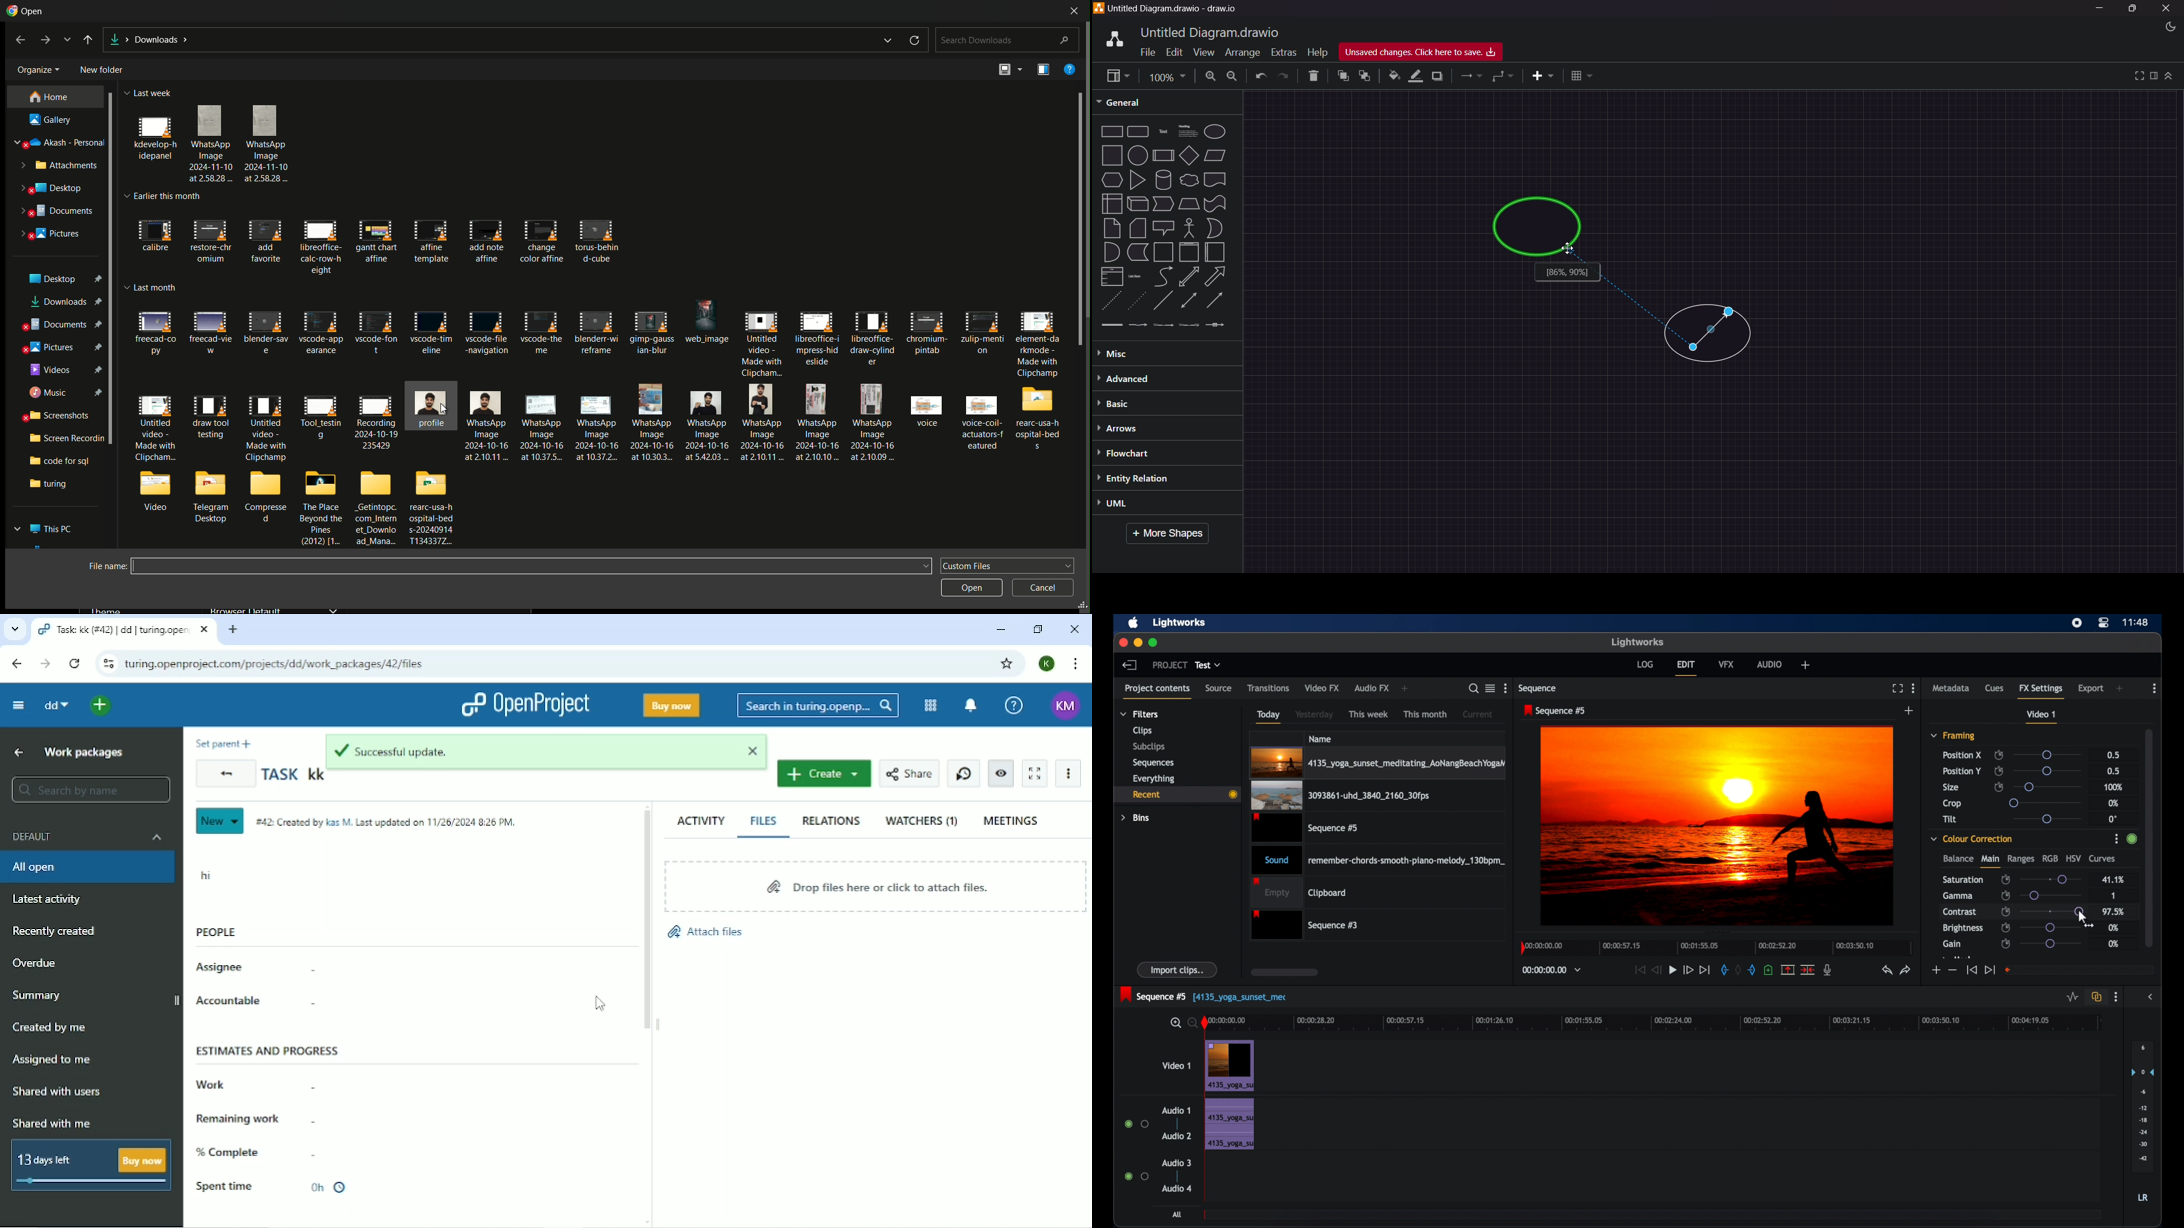  I want to click on 97.5%, so click(2115, 912).